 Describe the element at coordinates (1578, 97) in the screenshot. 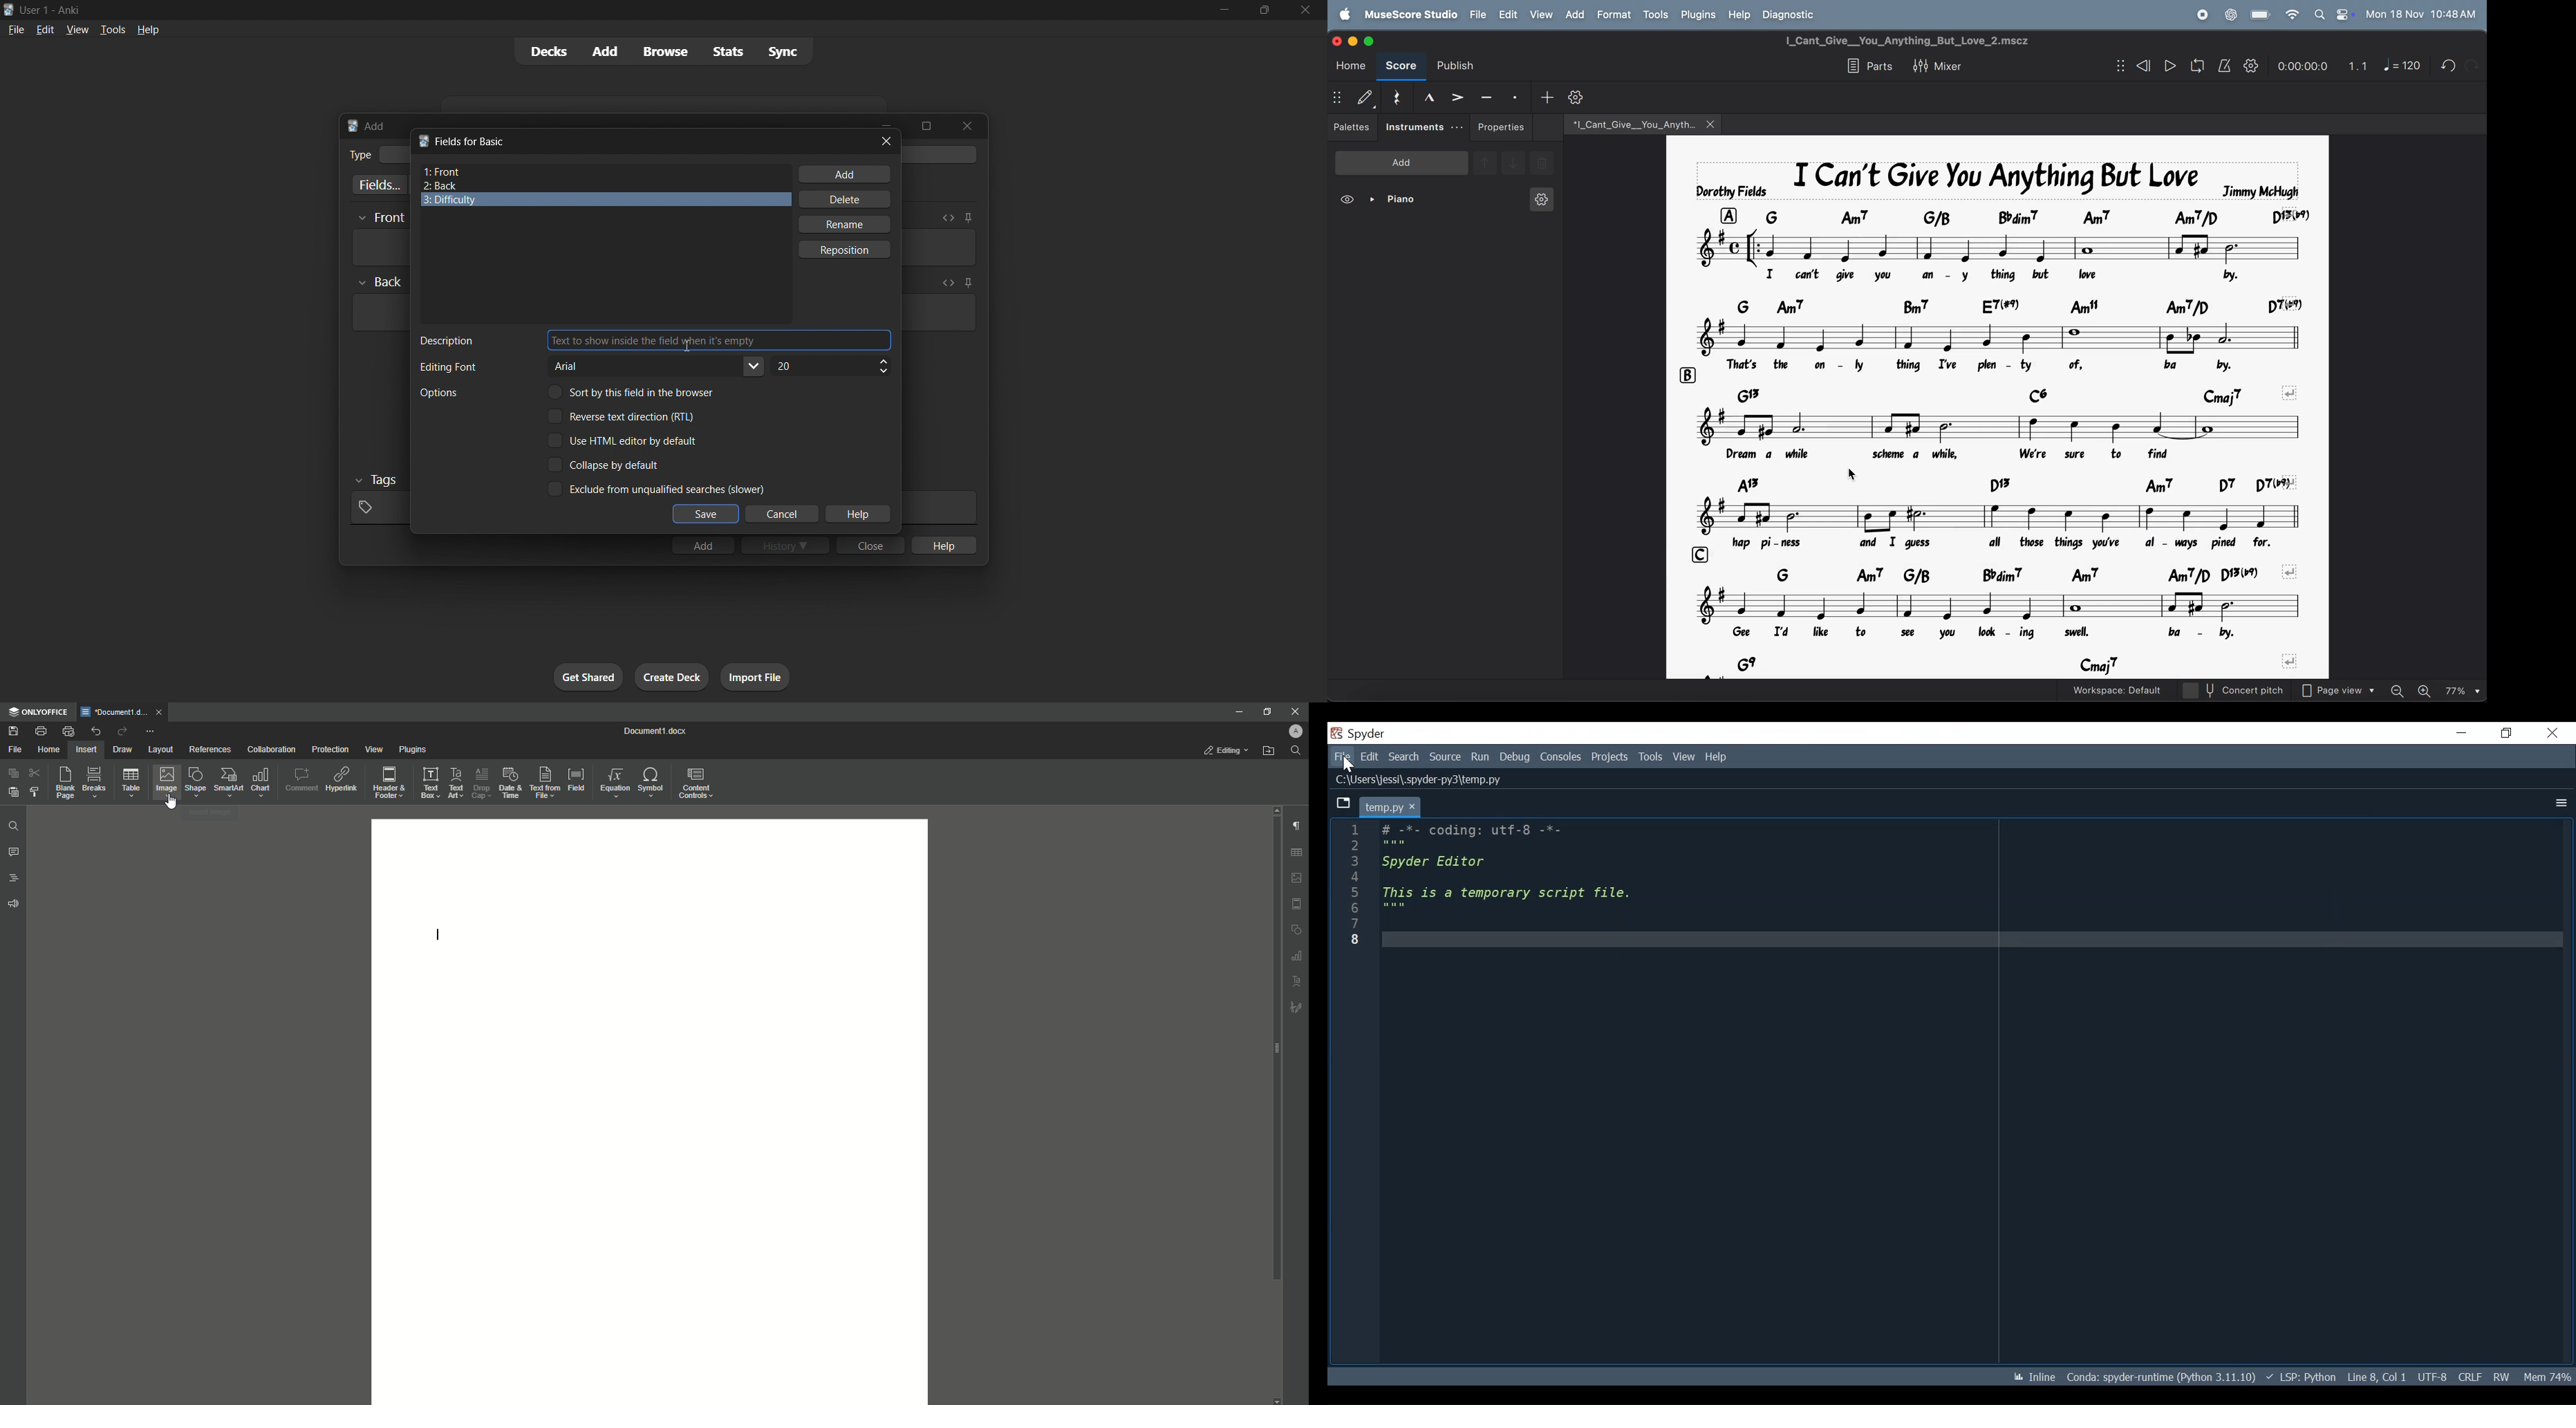

I see `toolbar setting` at that location.